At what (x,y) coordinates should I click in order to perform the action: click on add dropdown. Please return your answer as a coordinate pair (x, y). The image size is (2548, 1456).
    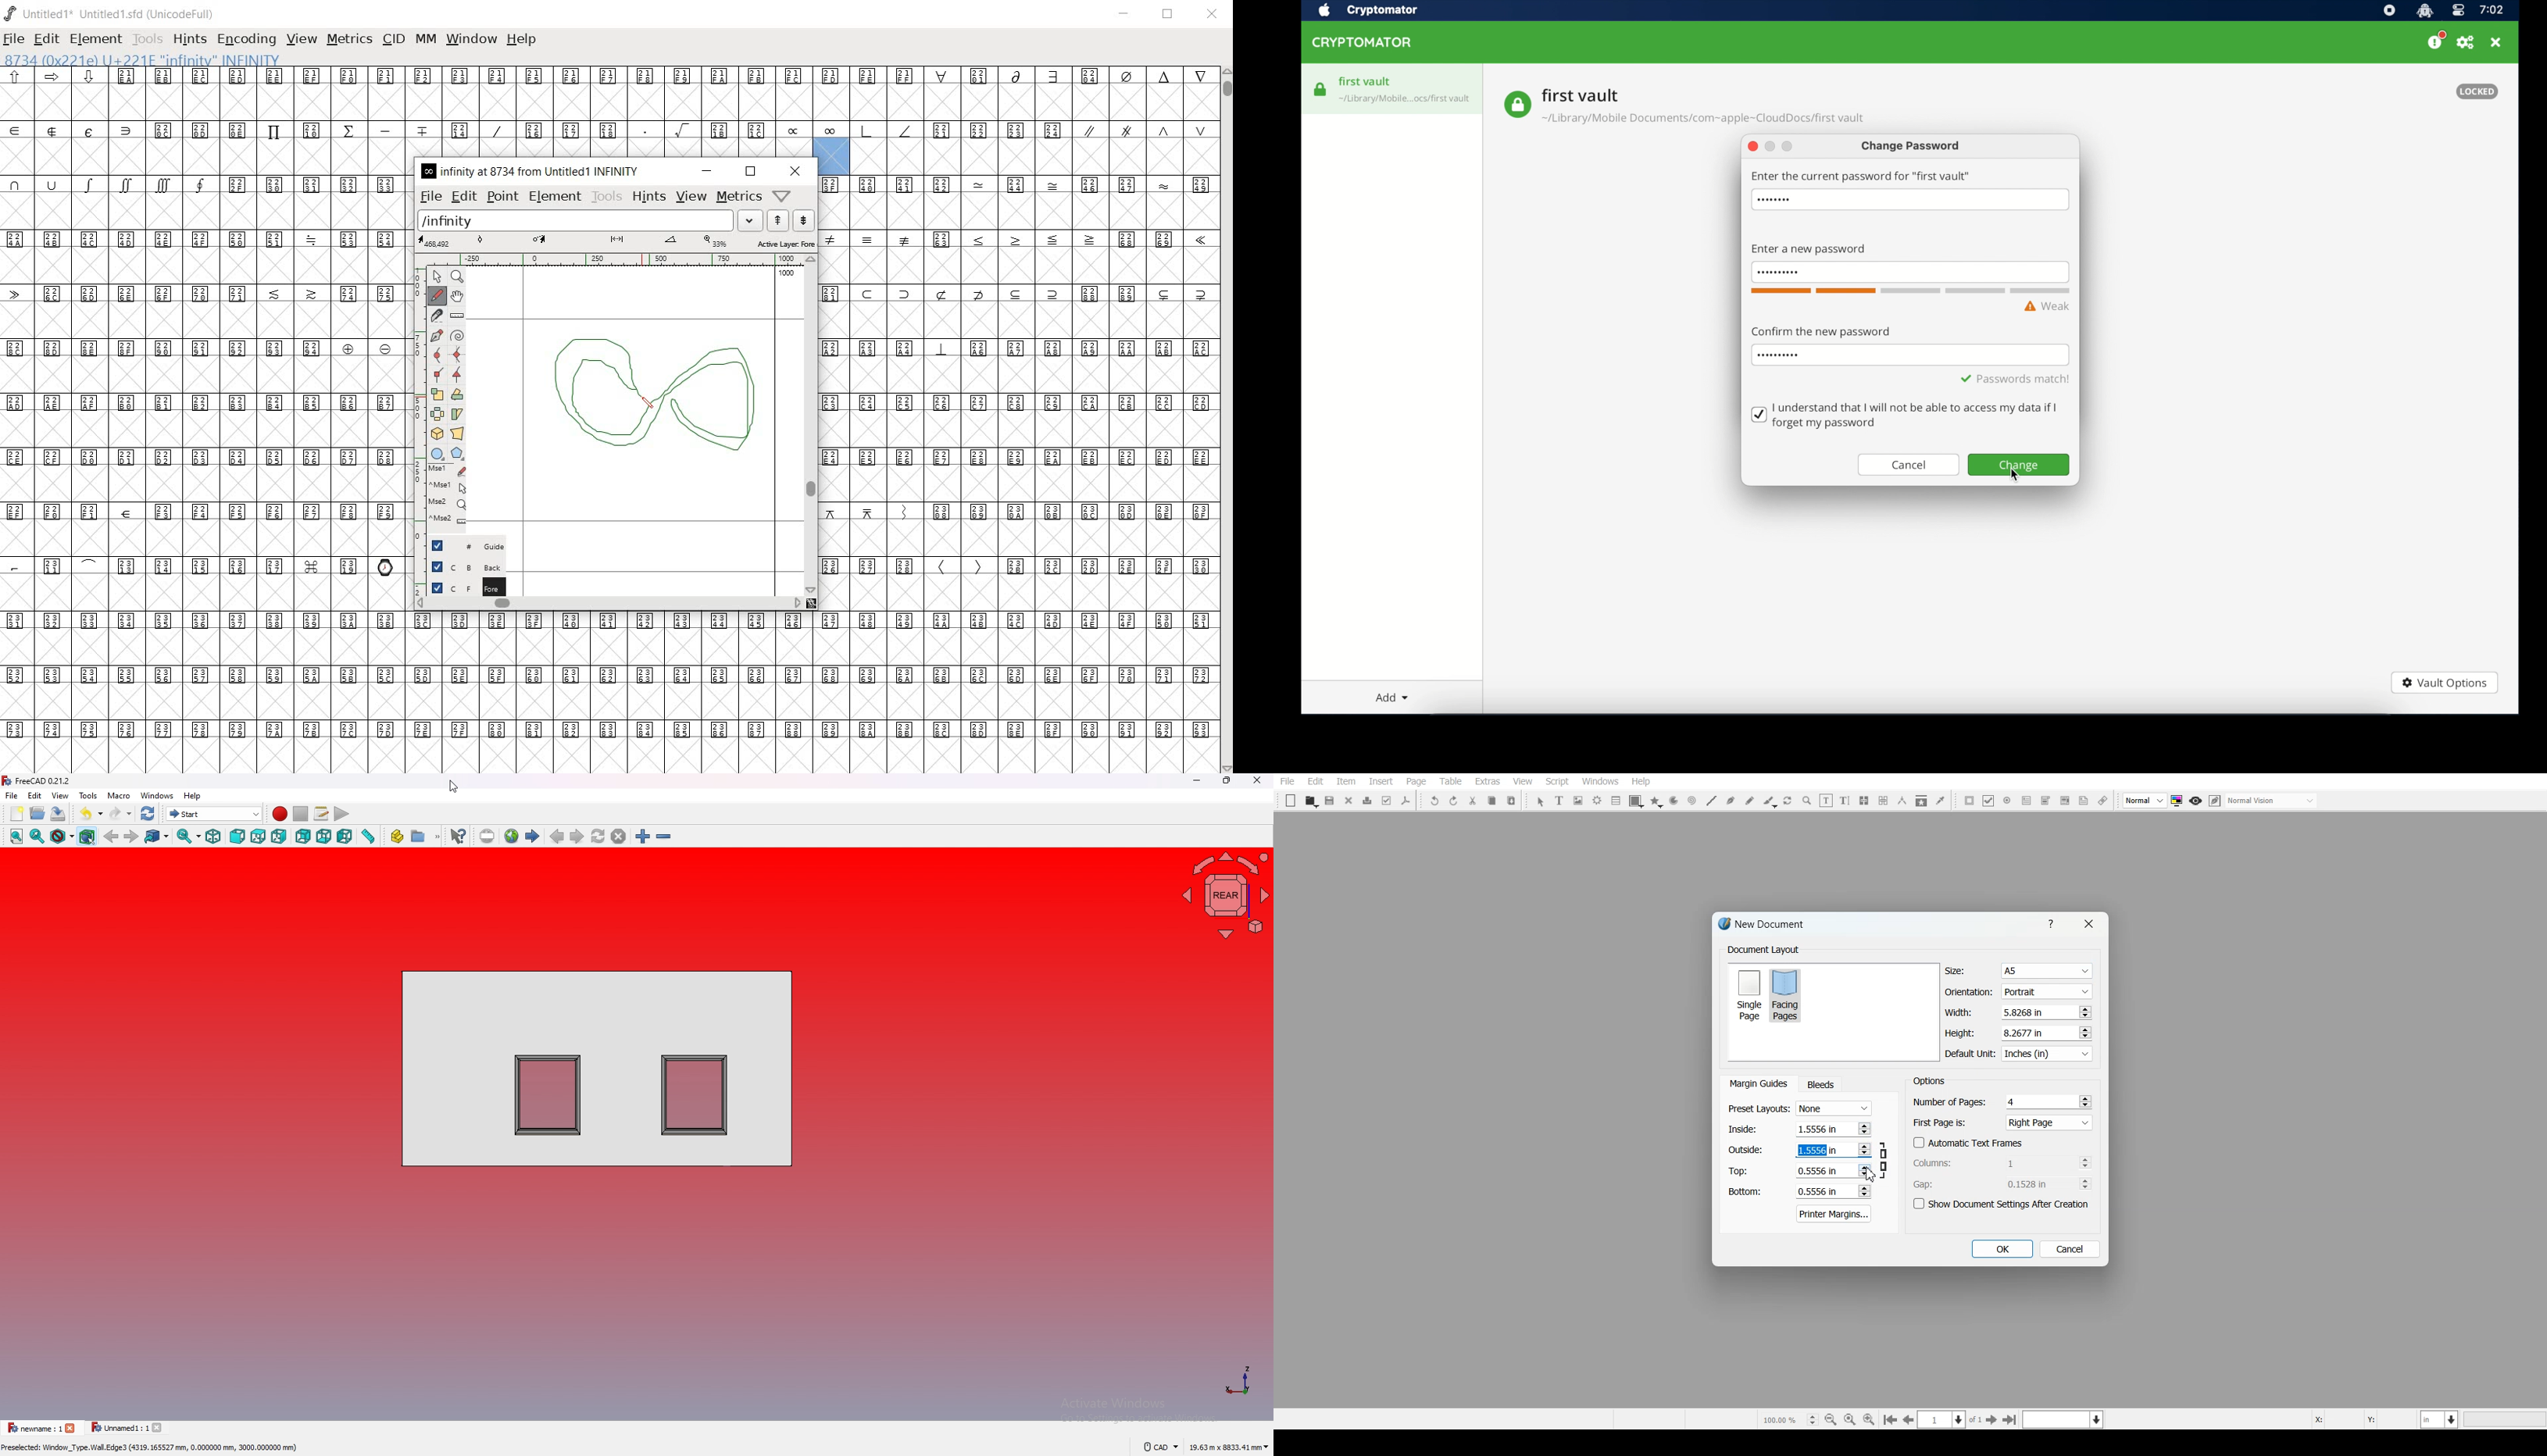
    Looking at the image, I should click on (1392, 698).